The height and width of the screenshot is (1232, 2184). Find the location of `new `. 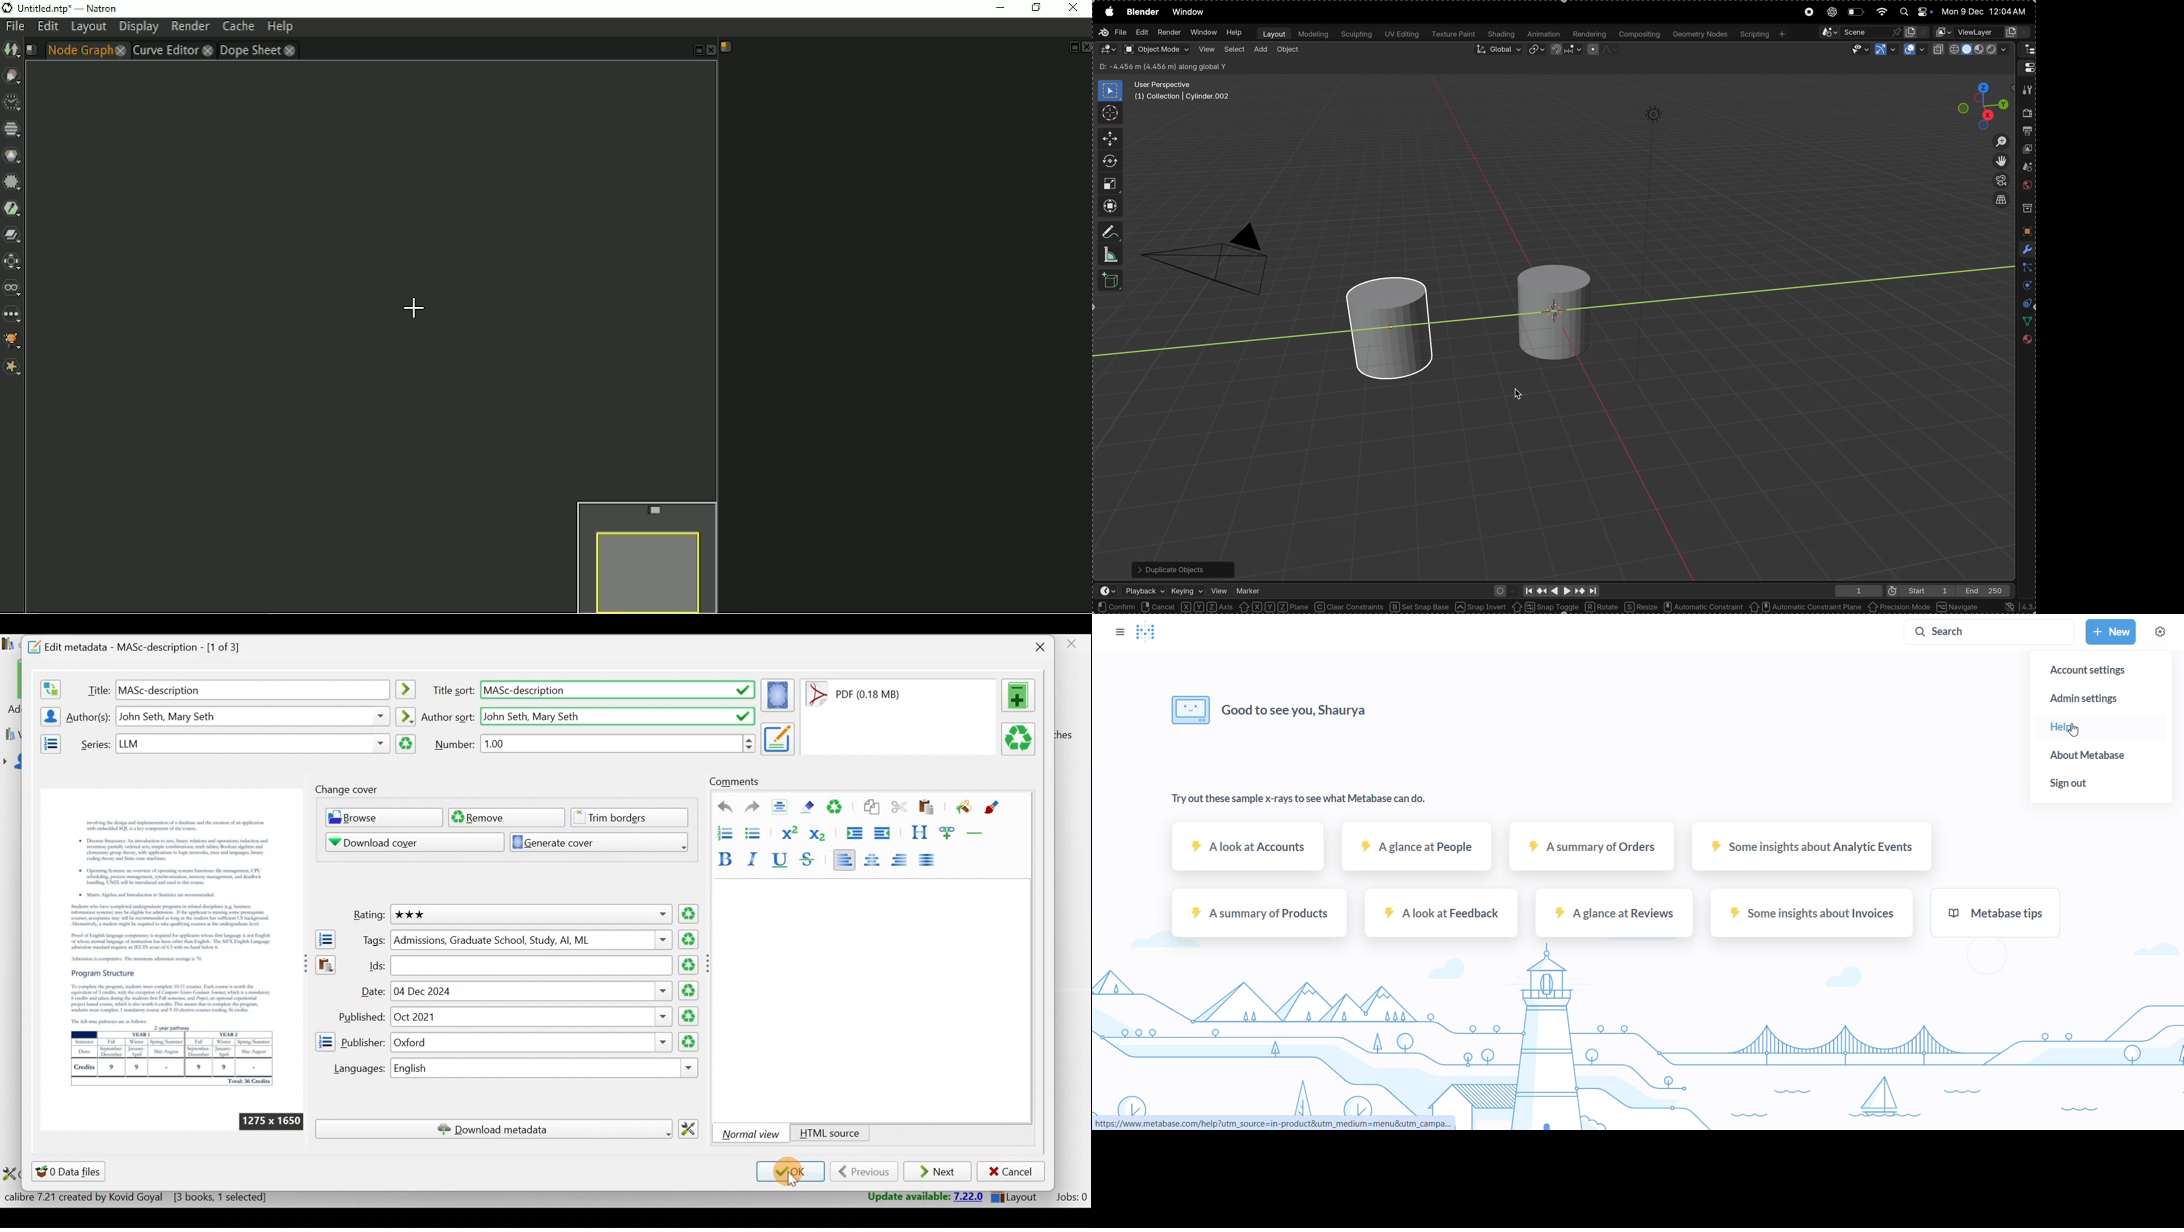

new  is located at coordinates (2111, 631).